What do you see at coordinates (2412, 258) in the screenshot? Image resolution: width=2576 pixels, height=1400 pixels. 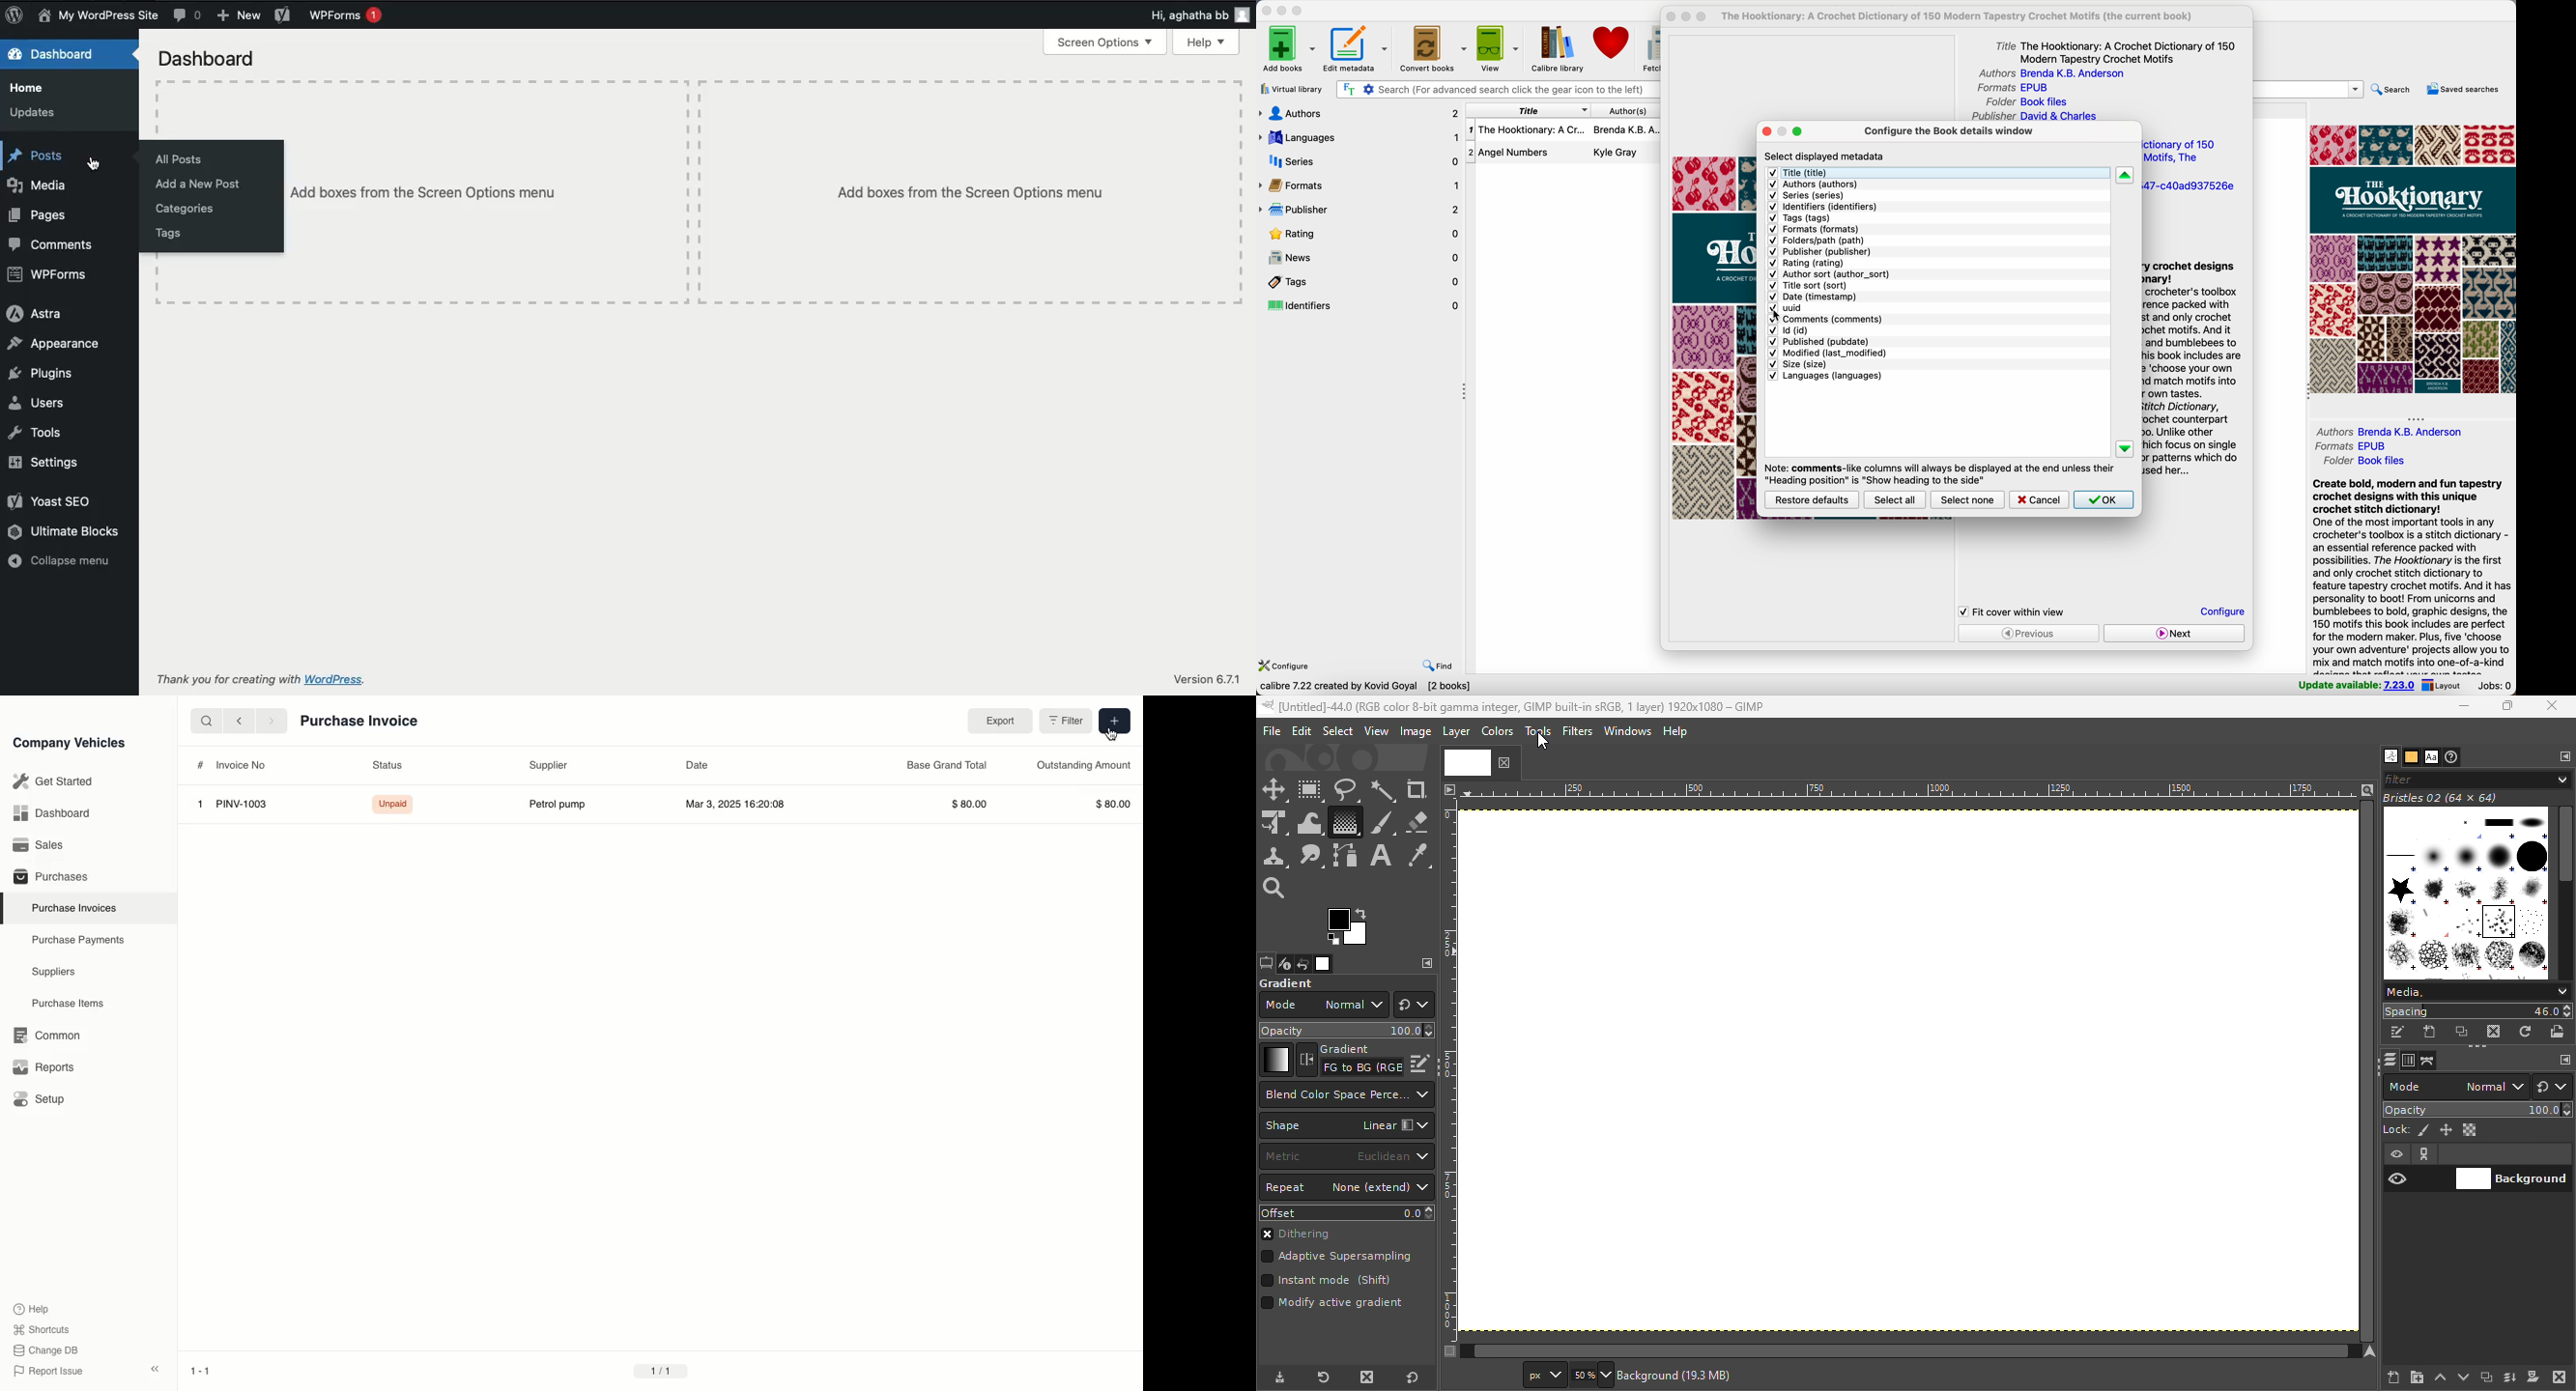 I see `book cover preview` at bounding box center [2412, 258].